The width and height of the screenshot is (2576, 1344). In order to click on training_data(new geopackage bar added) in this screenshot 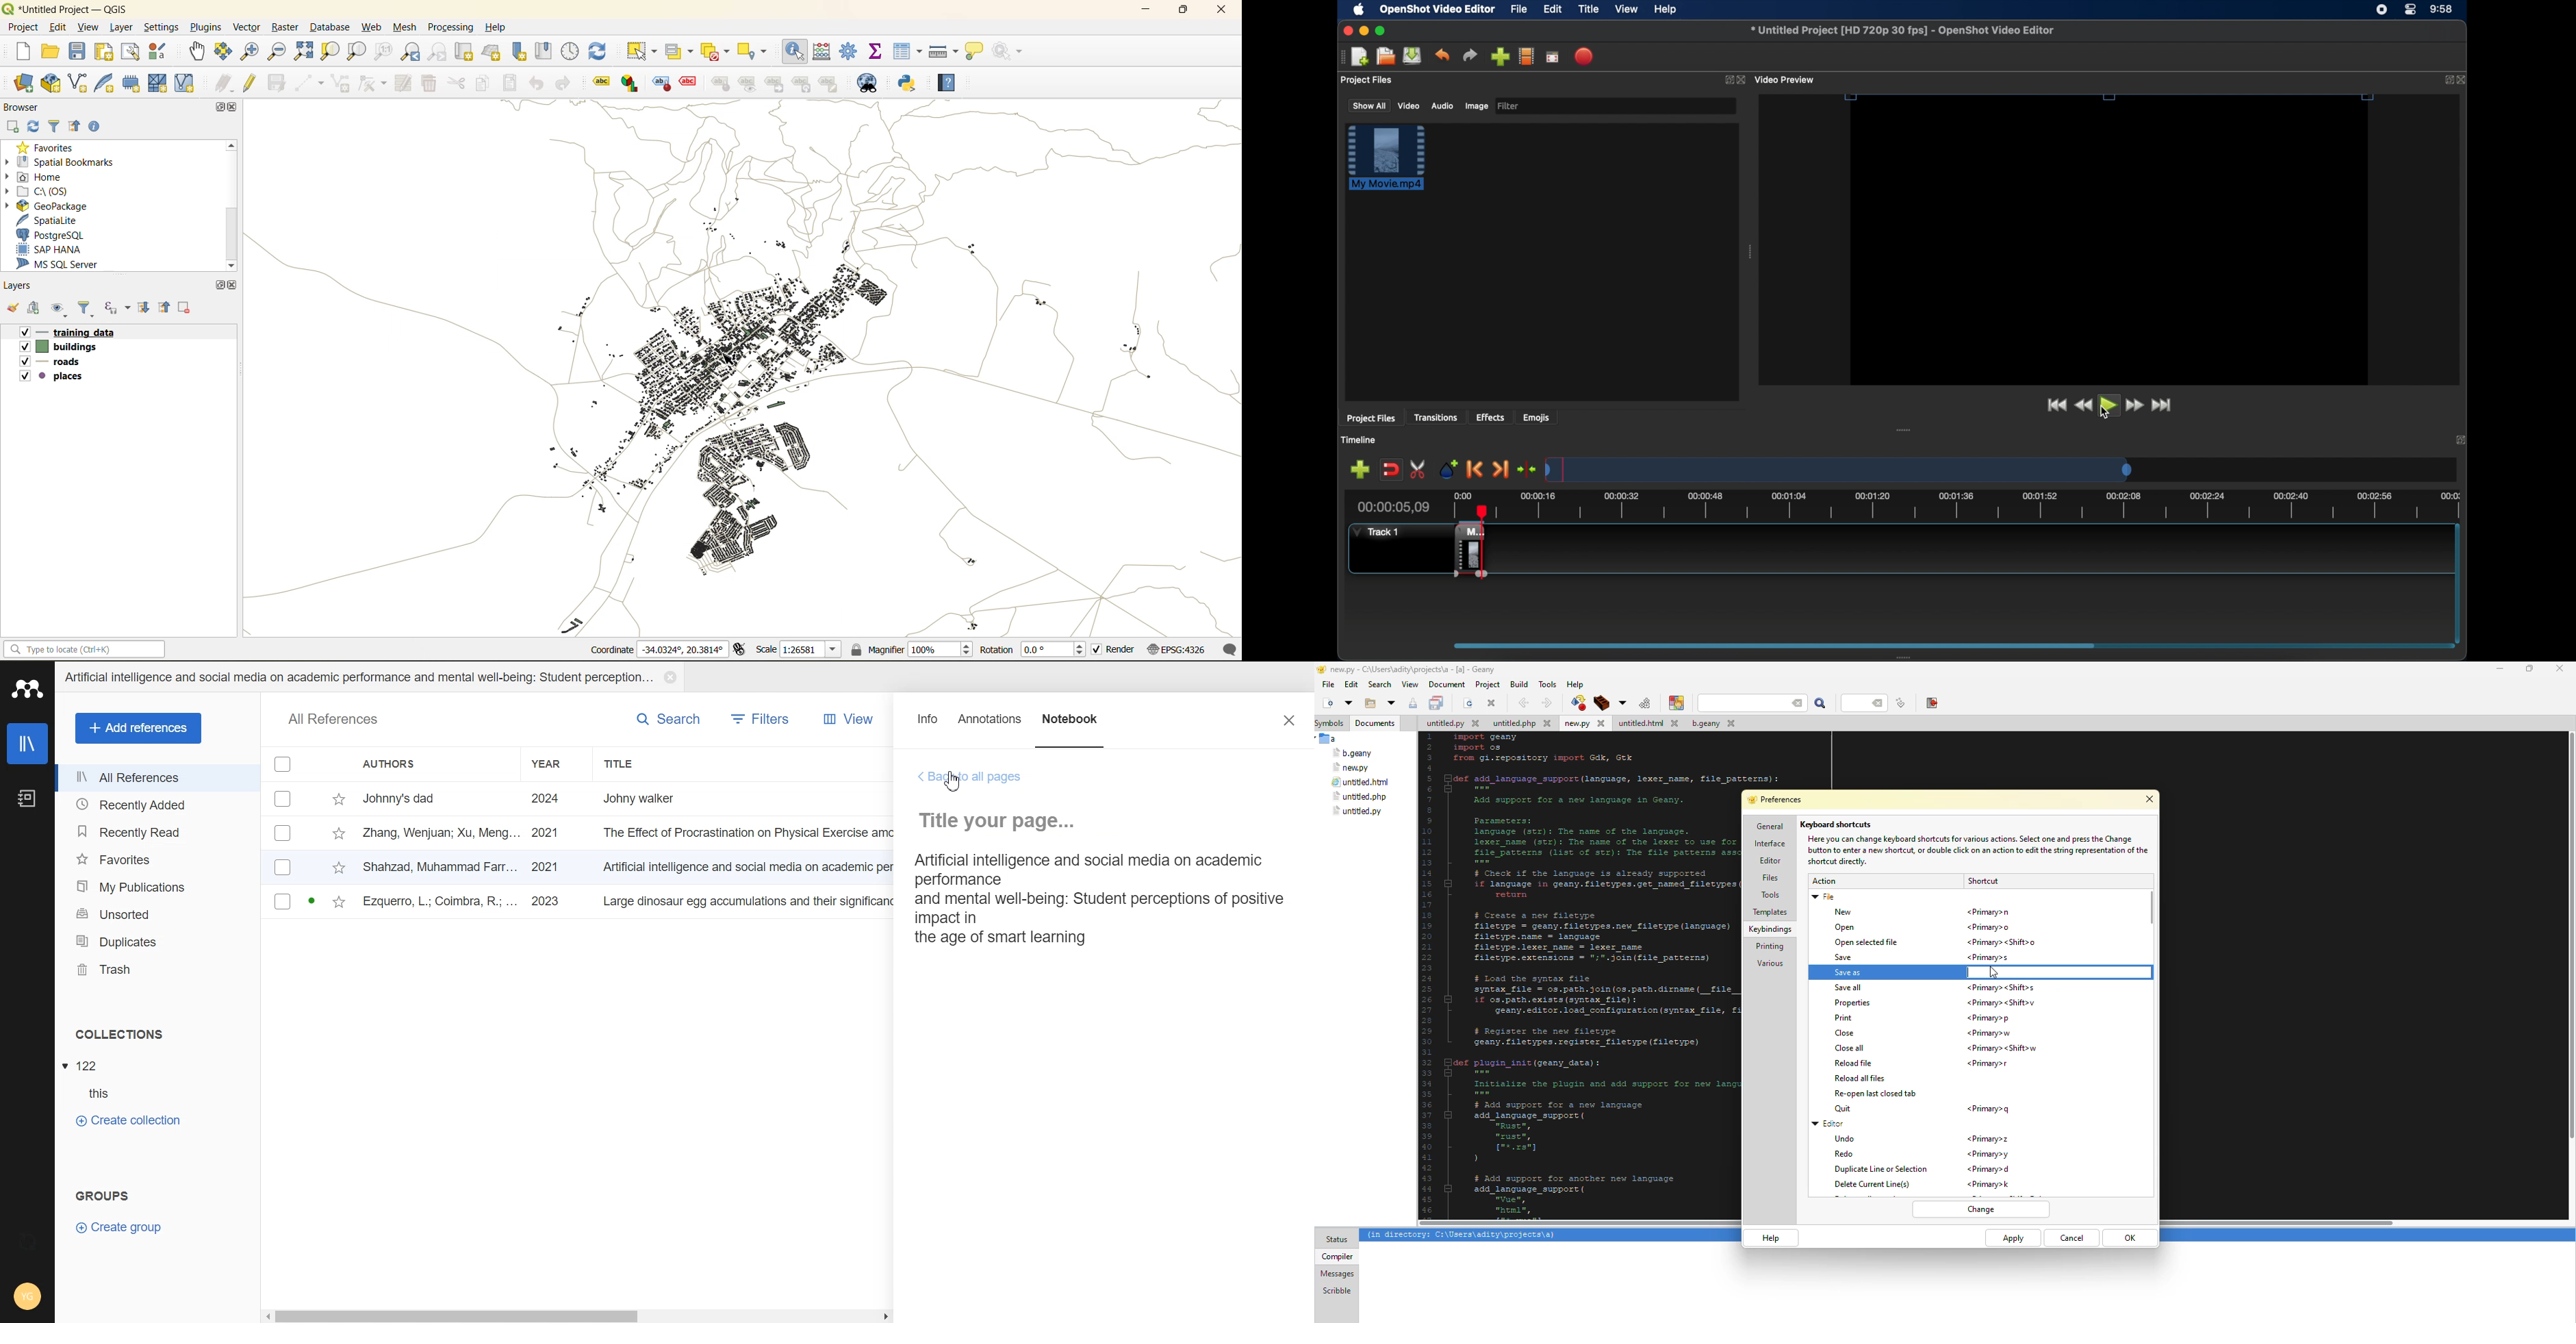, I will do `click(77, 331)`.